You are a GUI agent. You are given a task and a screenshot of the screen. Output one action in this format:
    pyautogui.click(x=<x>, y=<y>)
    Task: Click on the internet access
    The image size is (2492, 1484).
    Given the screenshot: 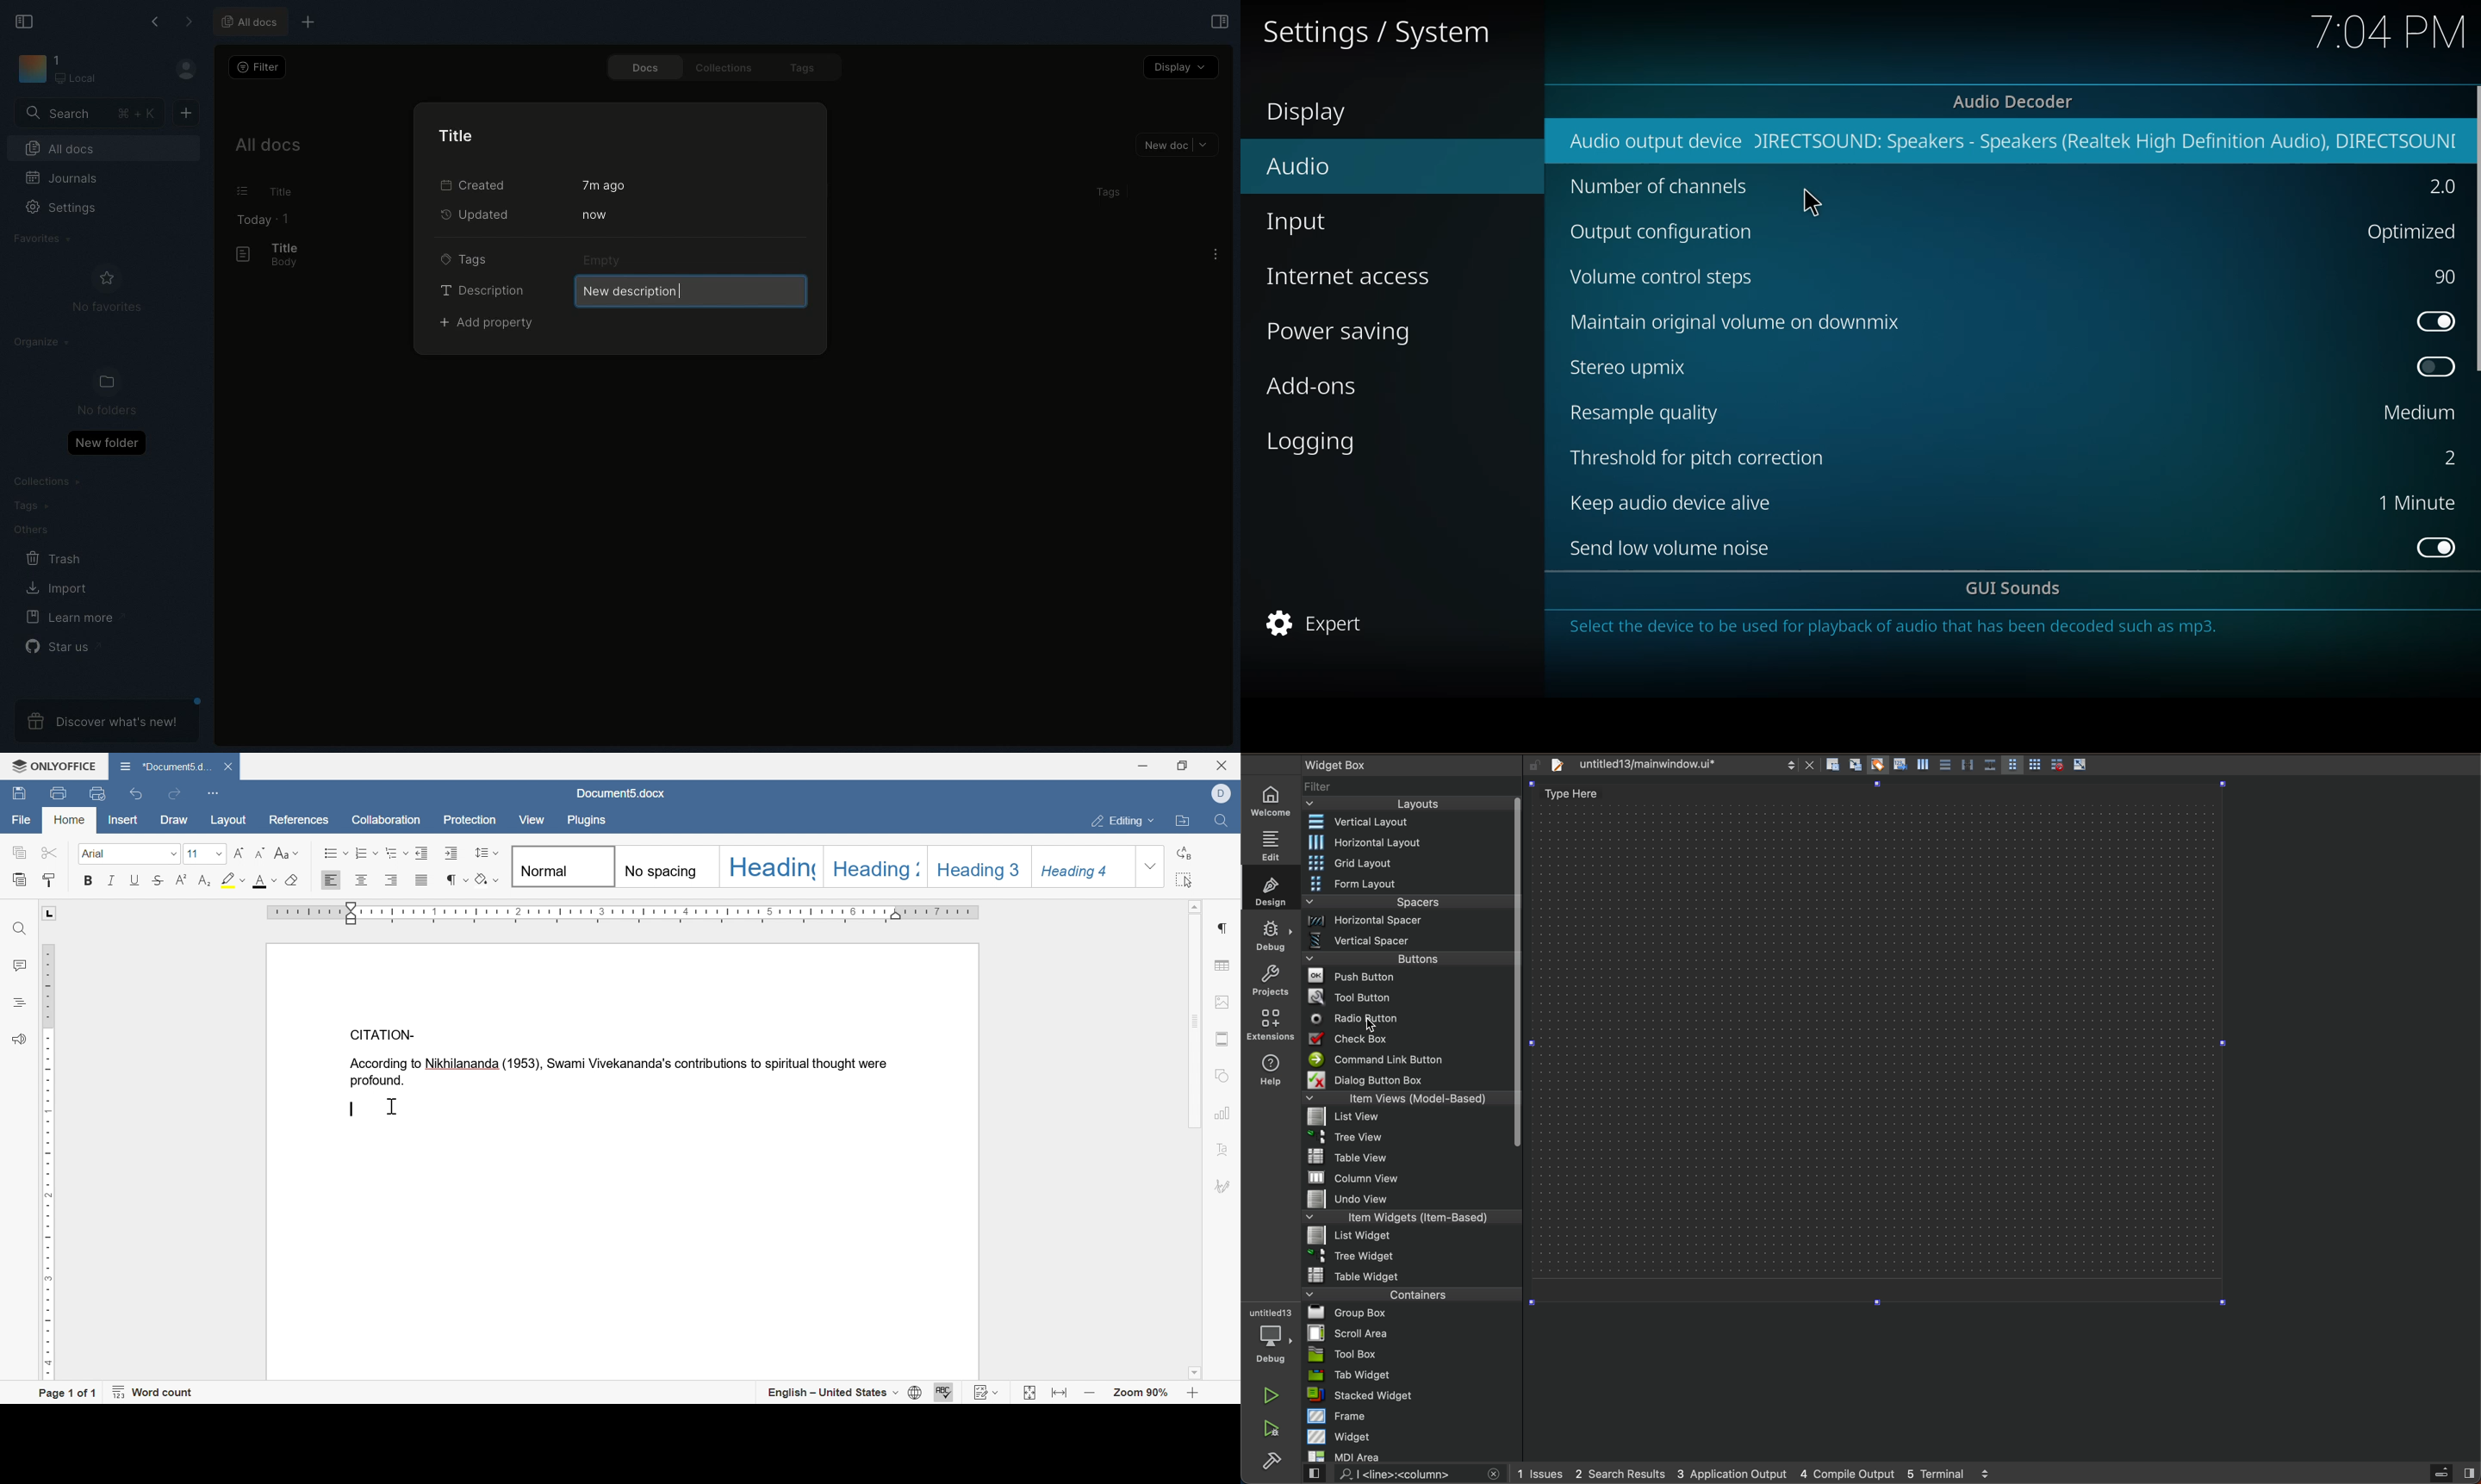 What is the action you would take?
    pyautogui.click(x=1352, y=276)
    